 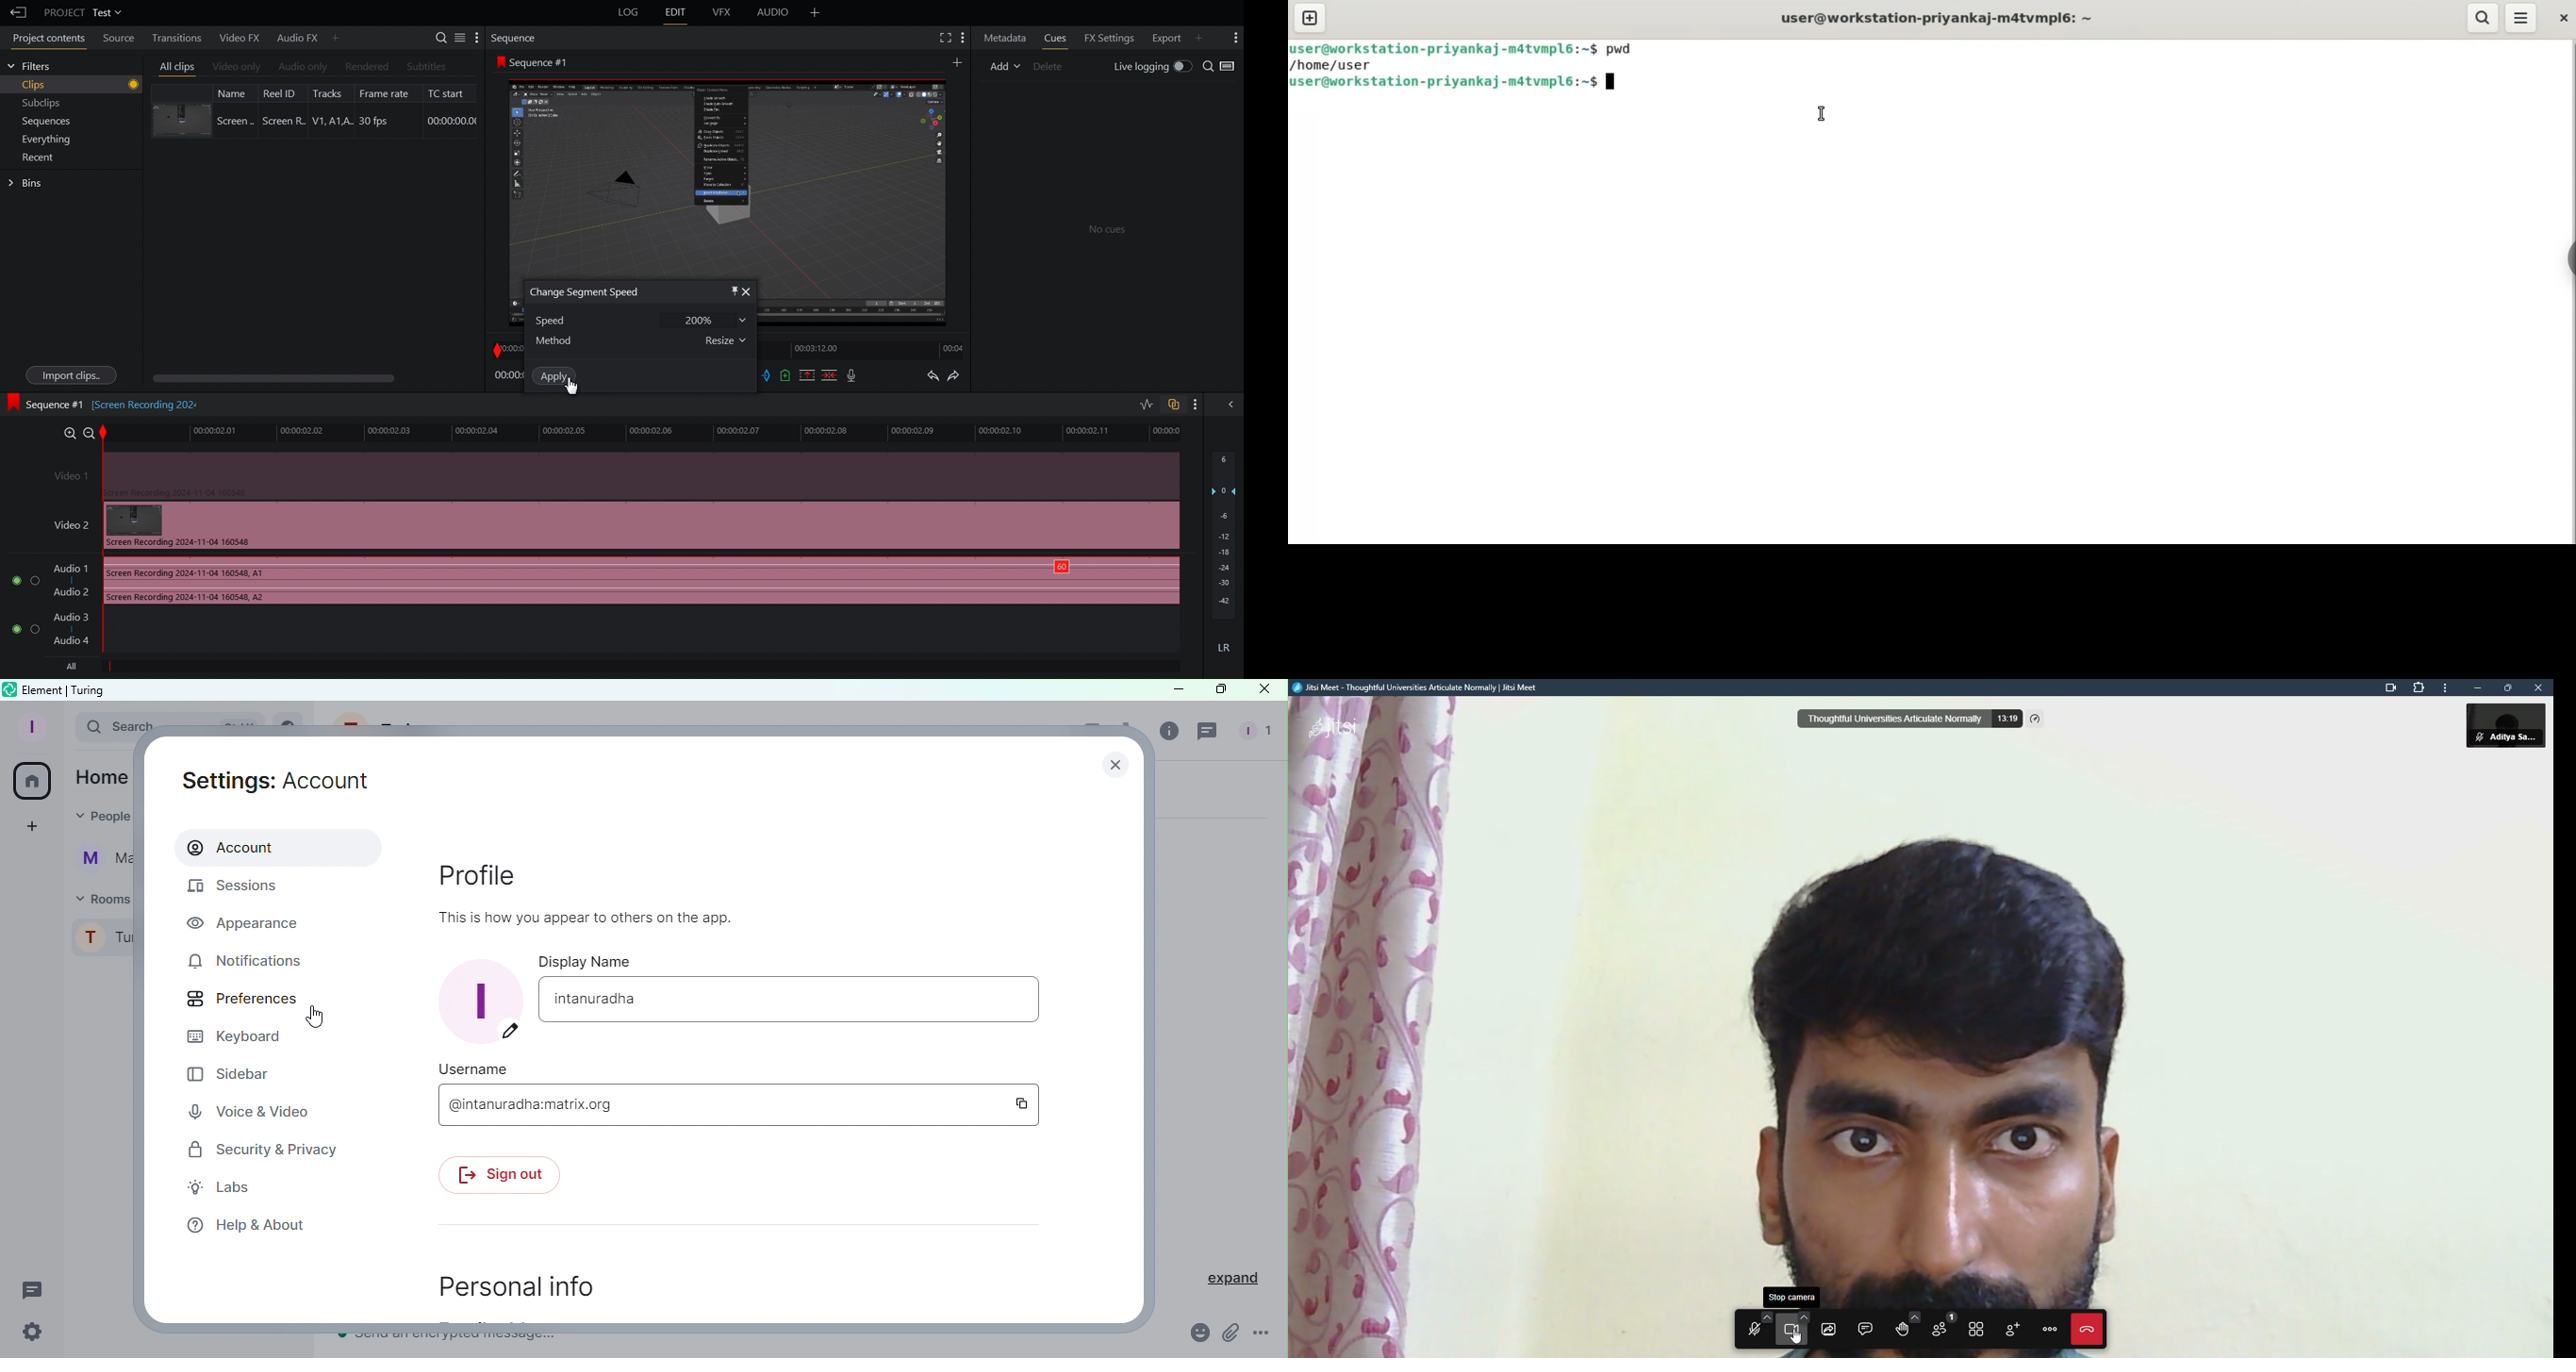 What do you see at coordinates (1108, 231) in the screenshot?
I see `No cues` at bounding box center [1108, 231].